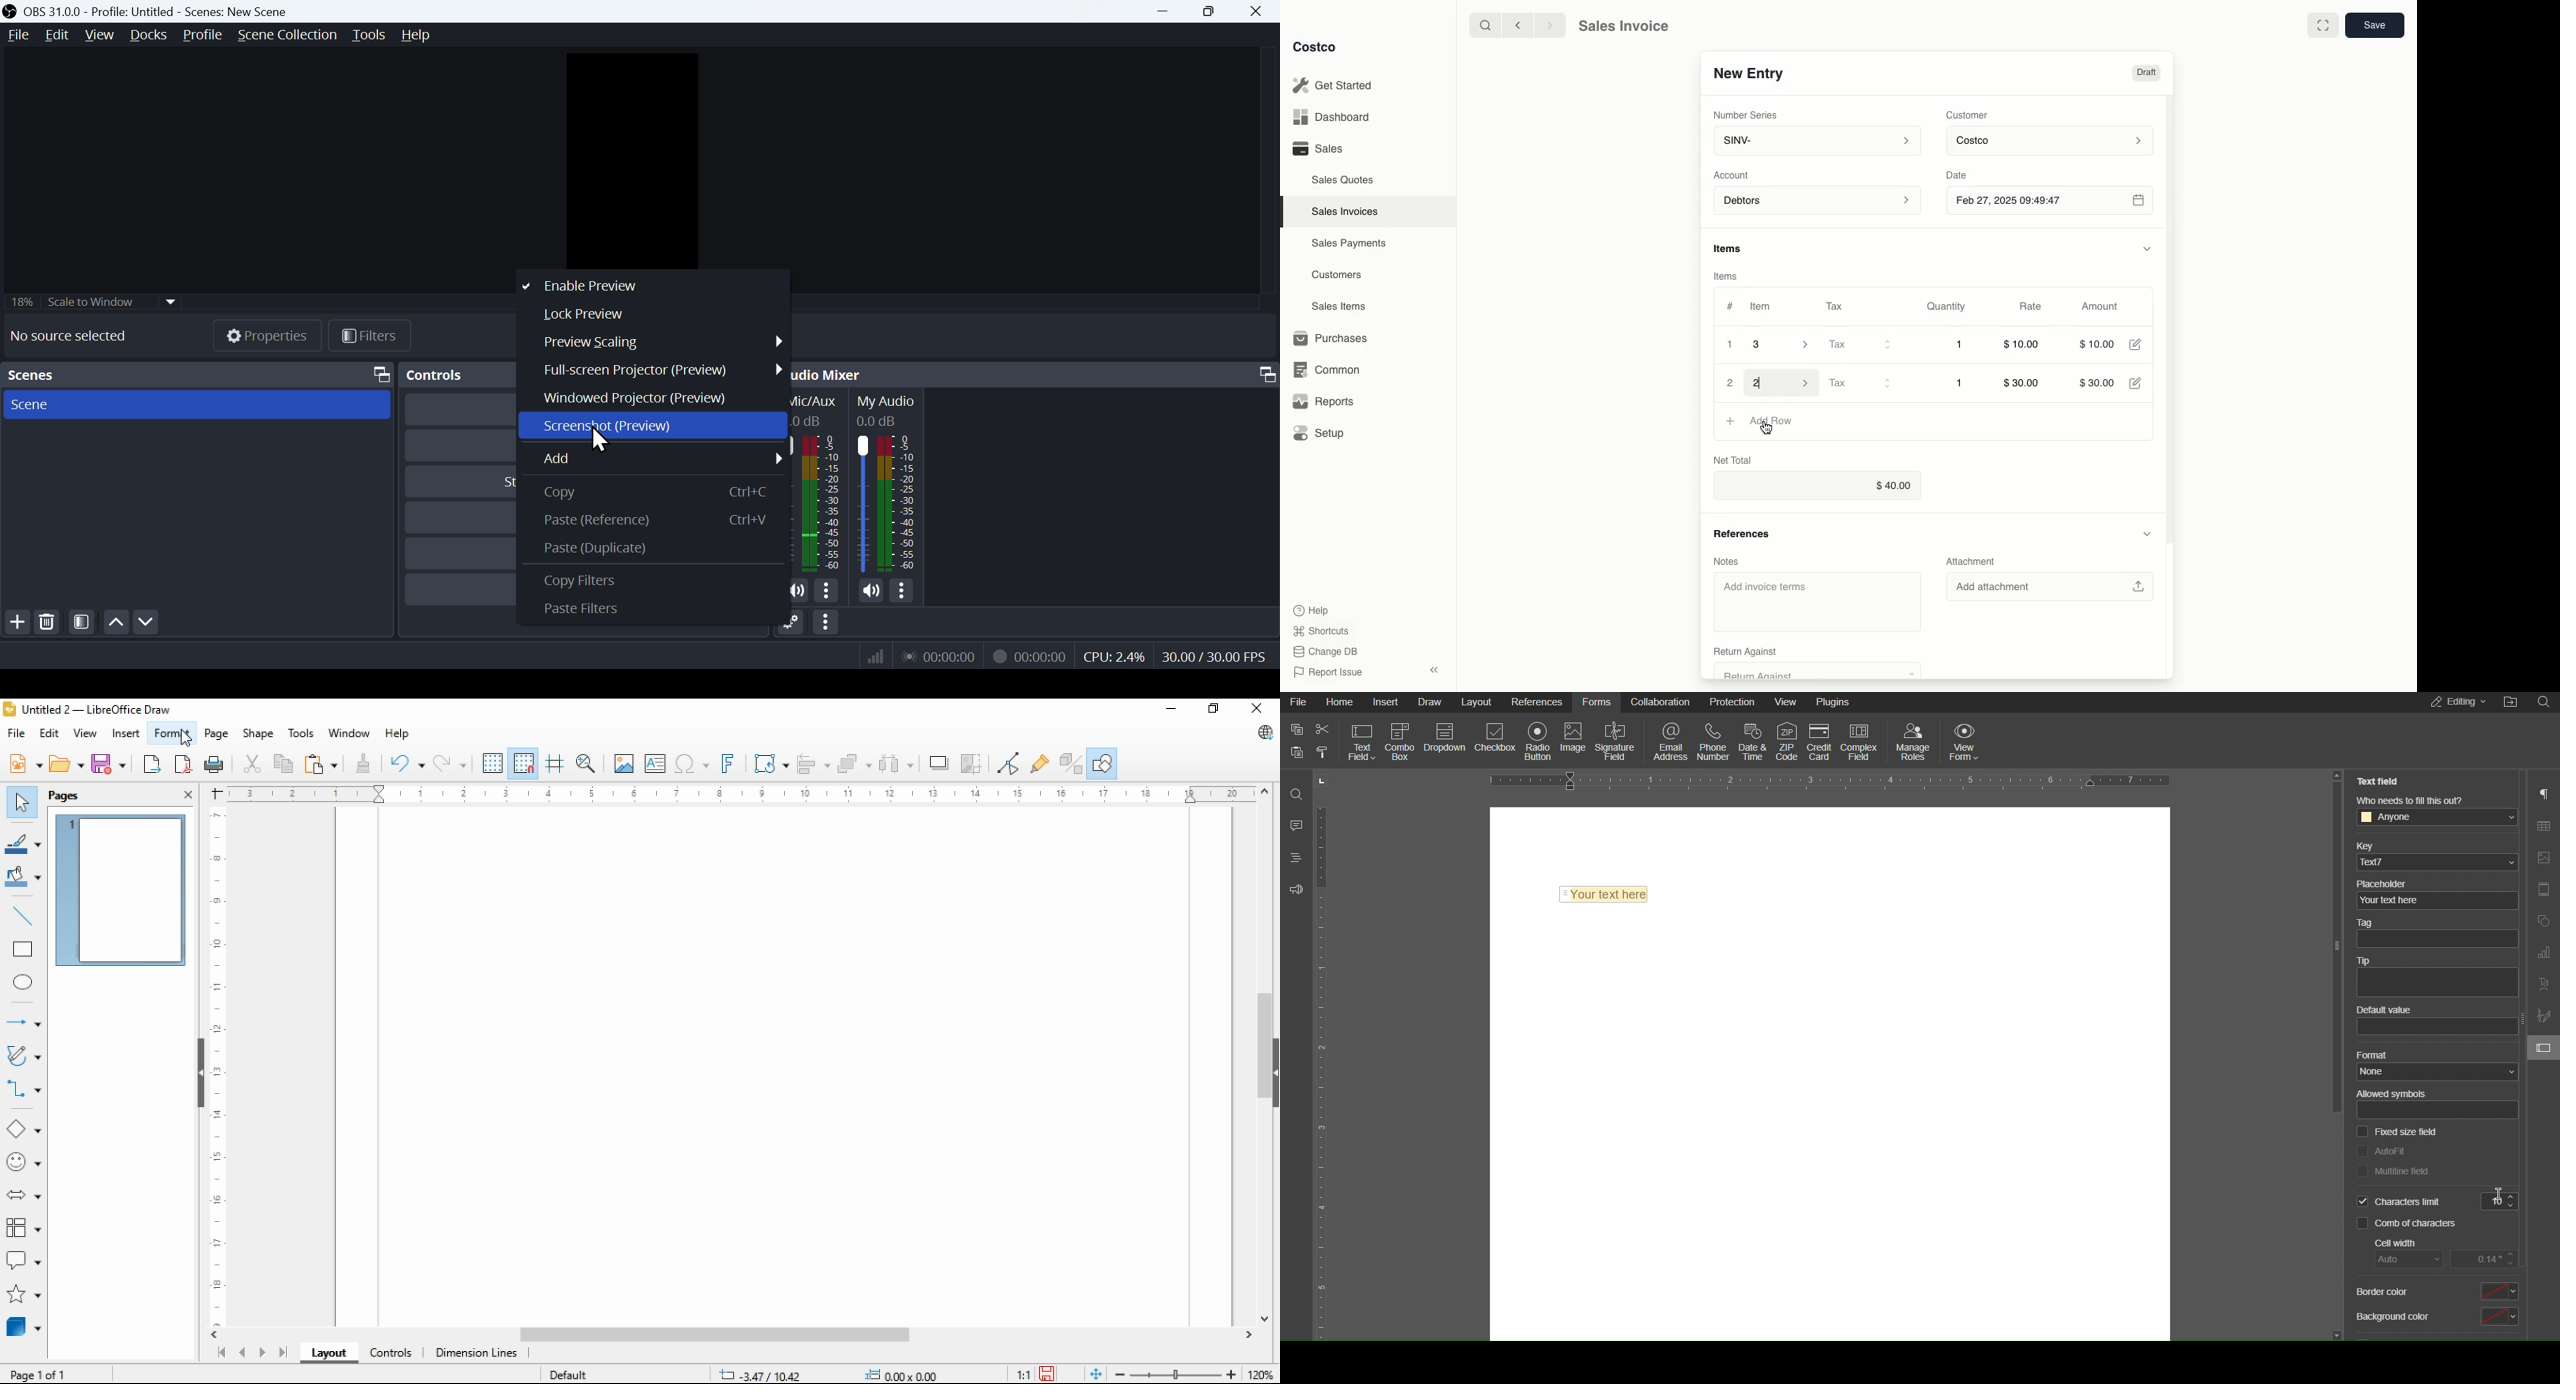 The height and width of the screenshot is (1400, 2576). What do you see at coordinates (655, 763) in the screenshot?
I see `insert text box` at bounding box center [655, 763].